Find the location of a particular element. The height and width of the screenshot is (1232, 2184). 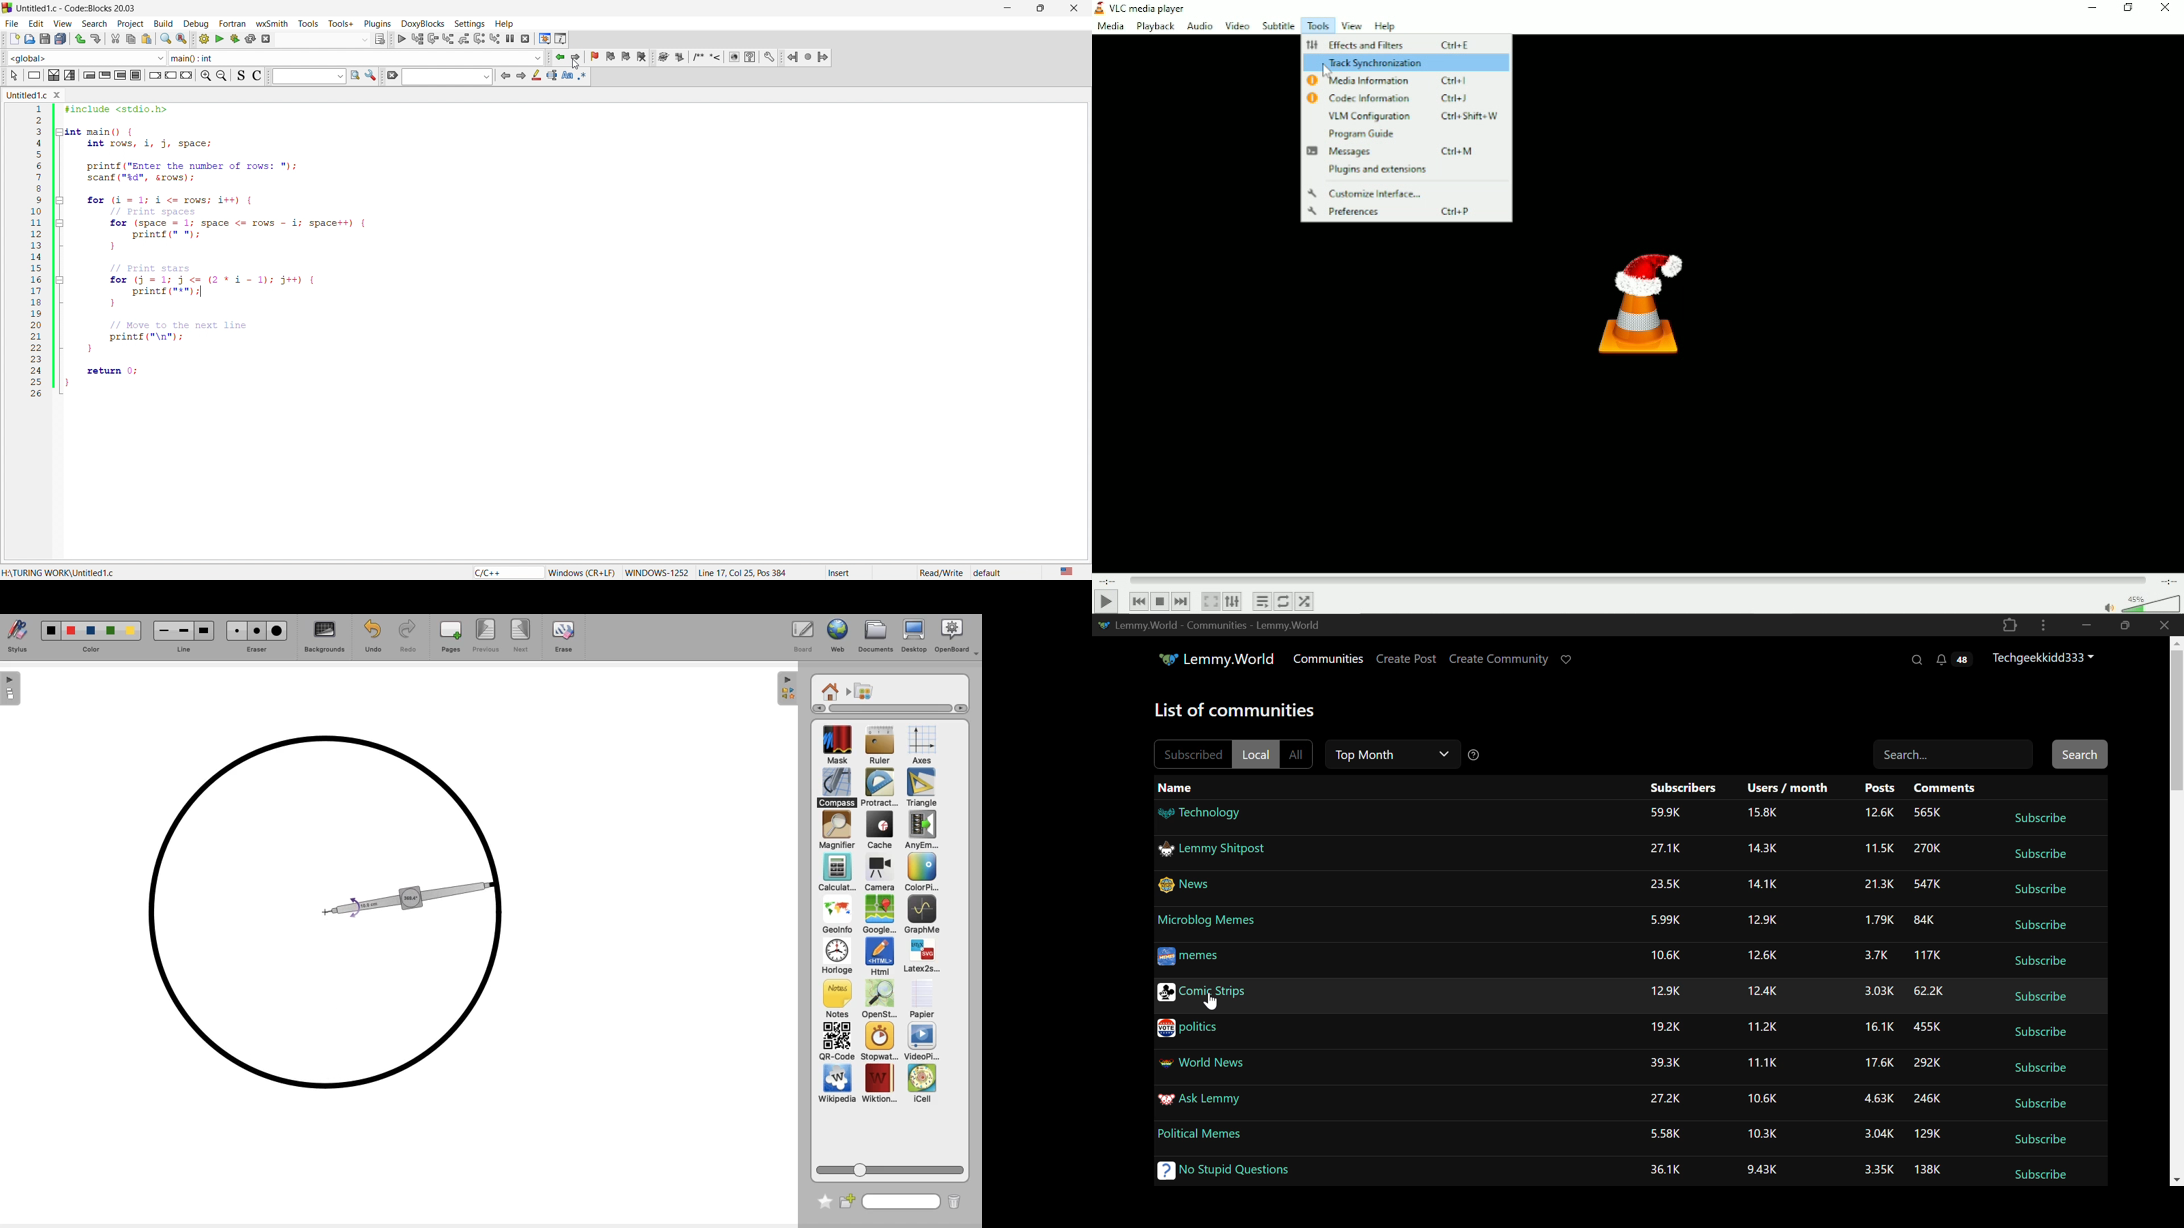

icon is located at coordinates (169, 76).